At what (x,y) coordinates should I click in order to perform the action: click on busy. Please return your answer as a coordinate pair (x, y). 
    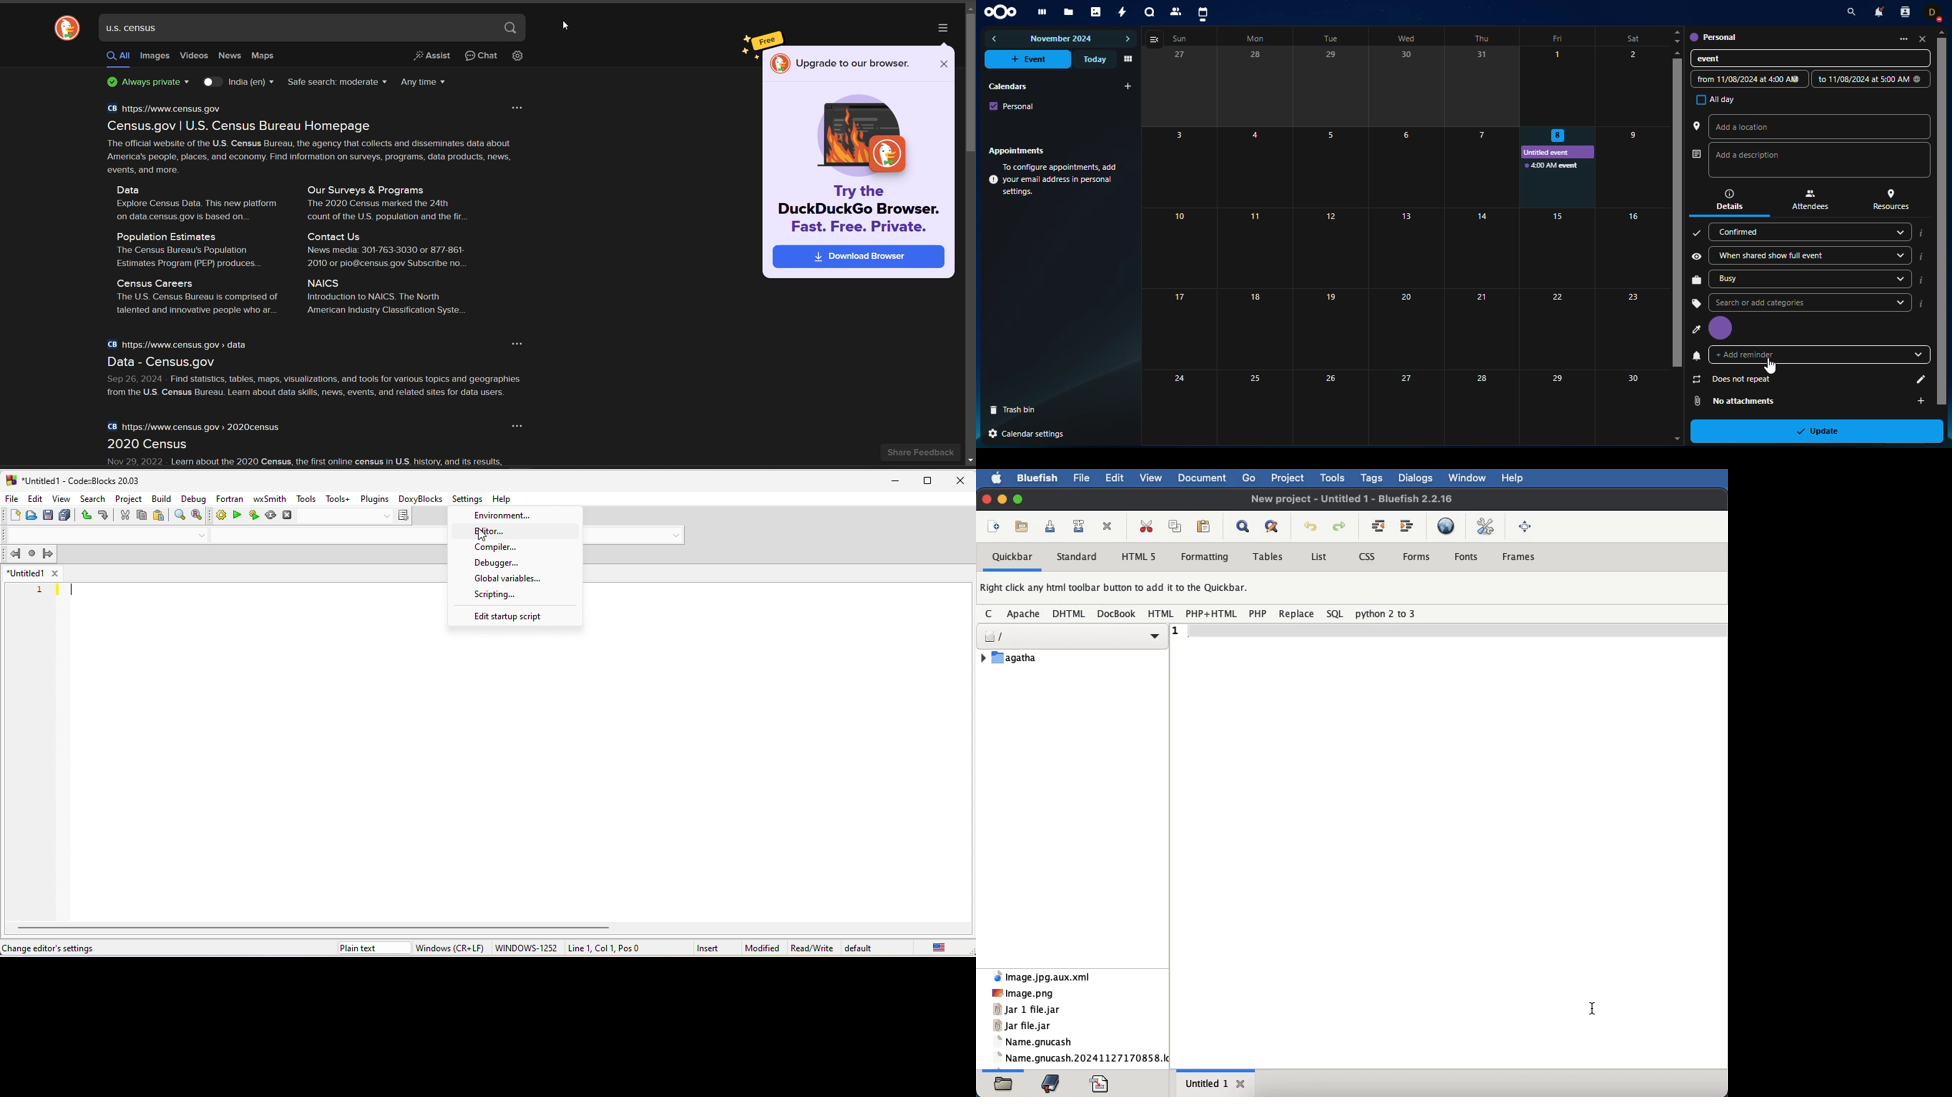
    Looking at the image, I should click on (1767, 280).